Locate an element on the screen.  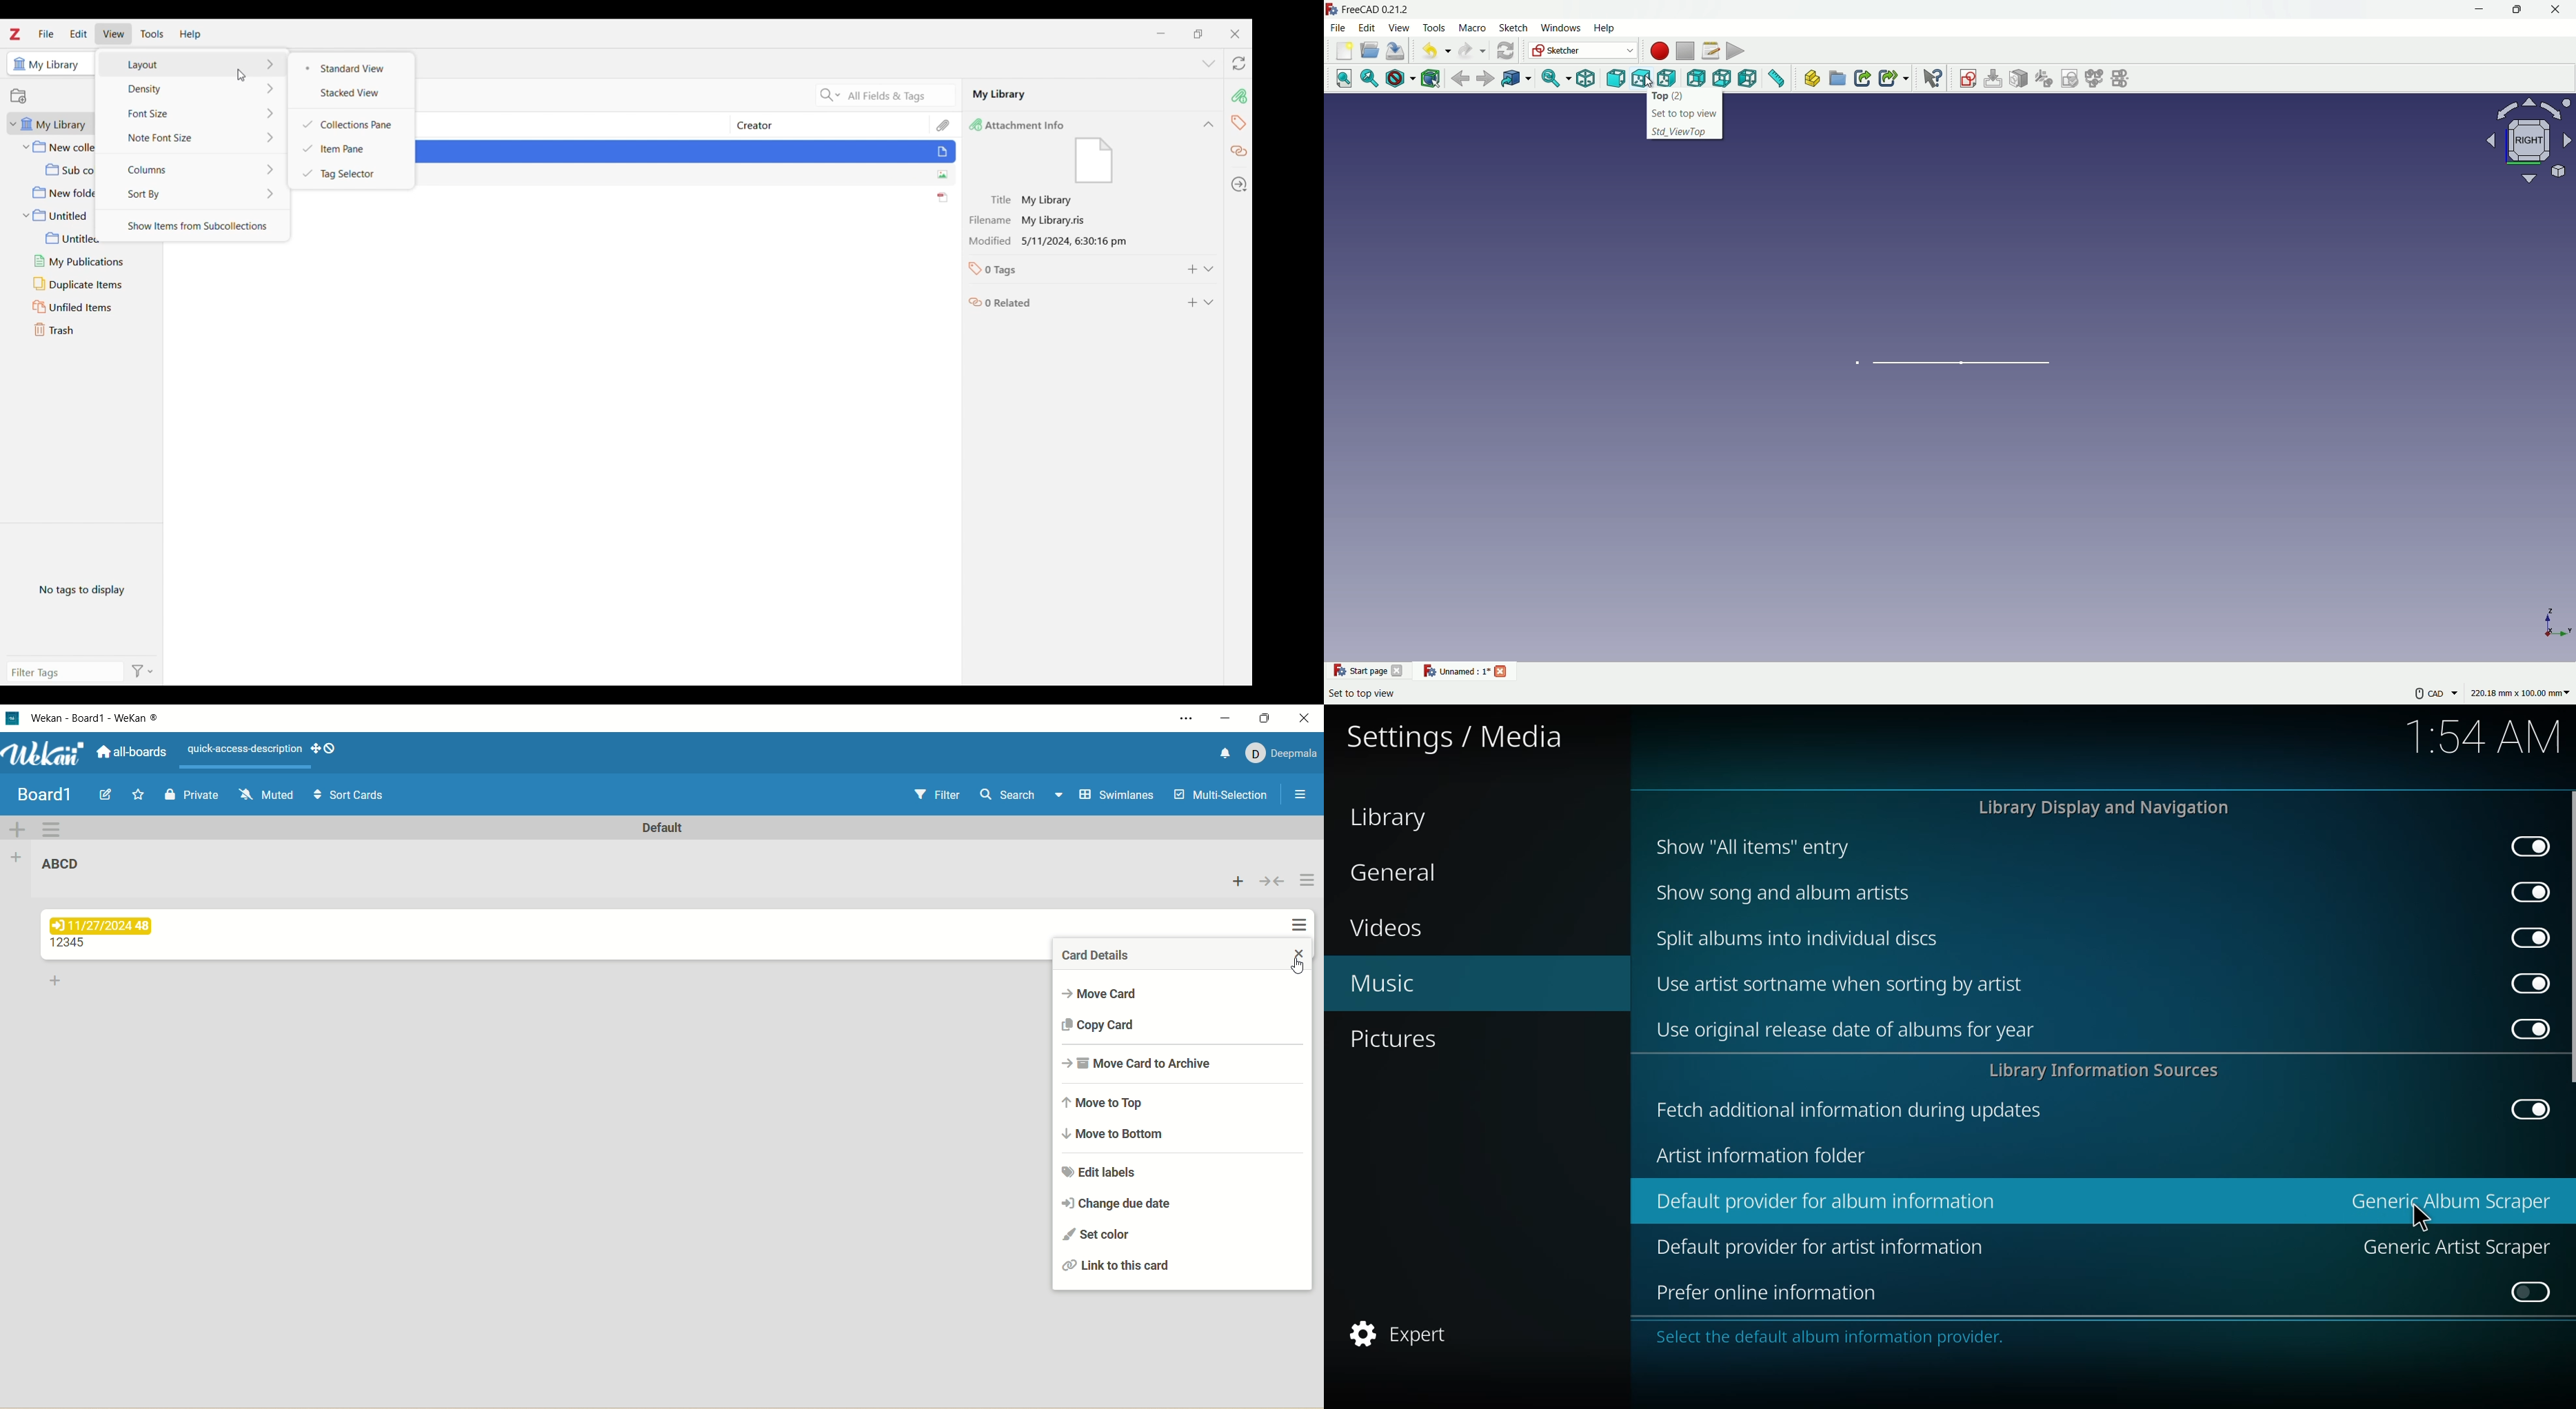
use original release date of albums is located at coordinates (1846, 1029).